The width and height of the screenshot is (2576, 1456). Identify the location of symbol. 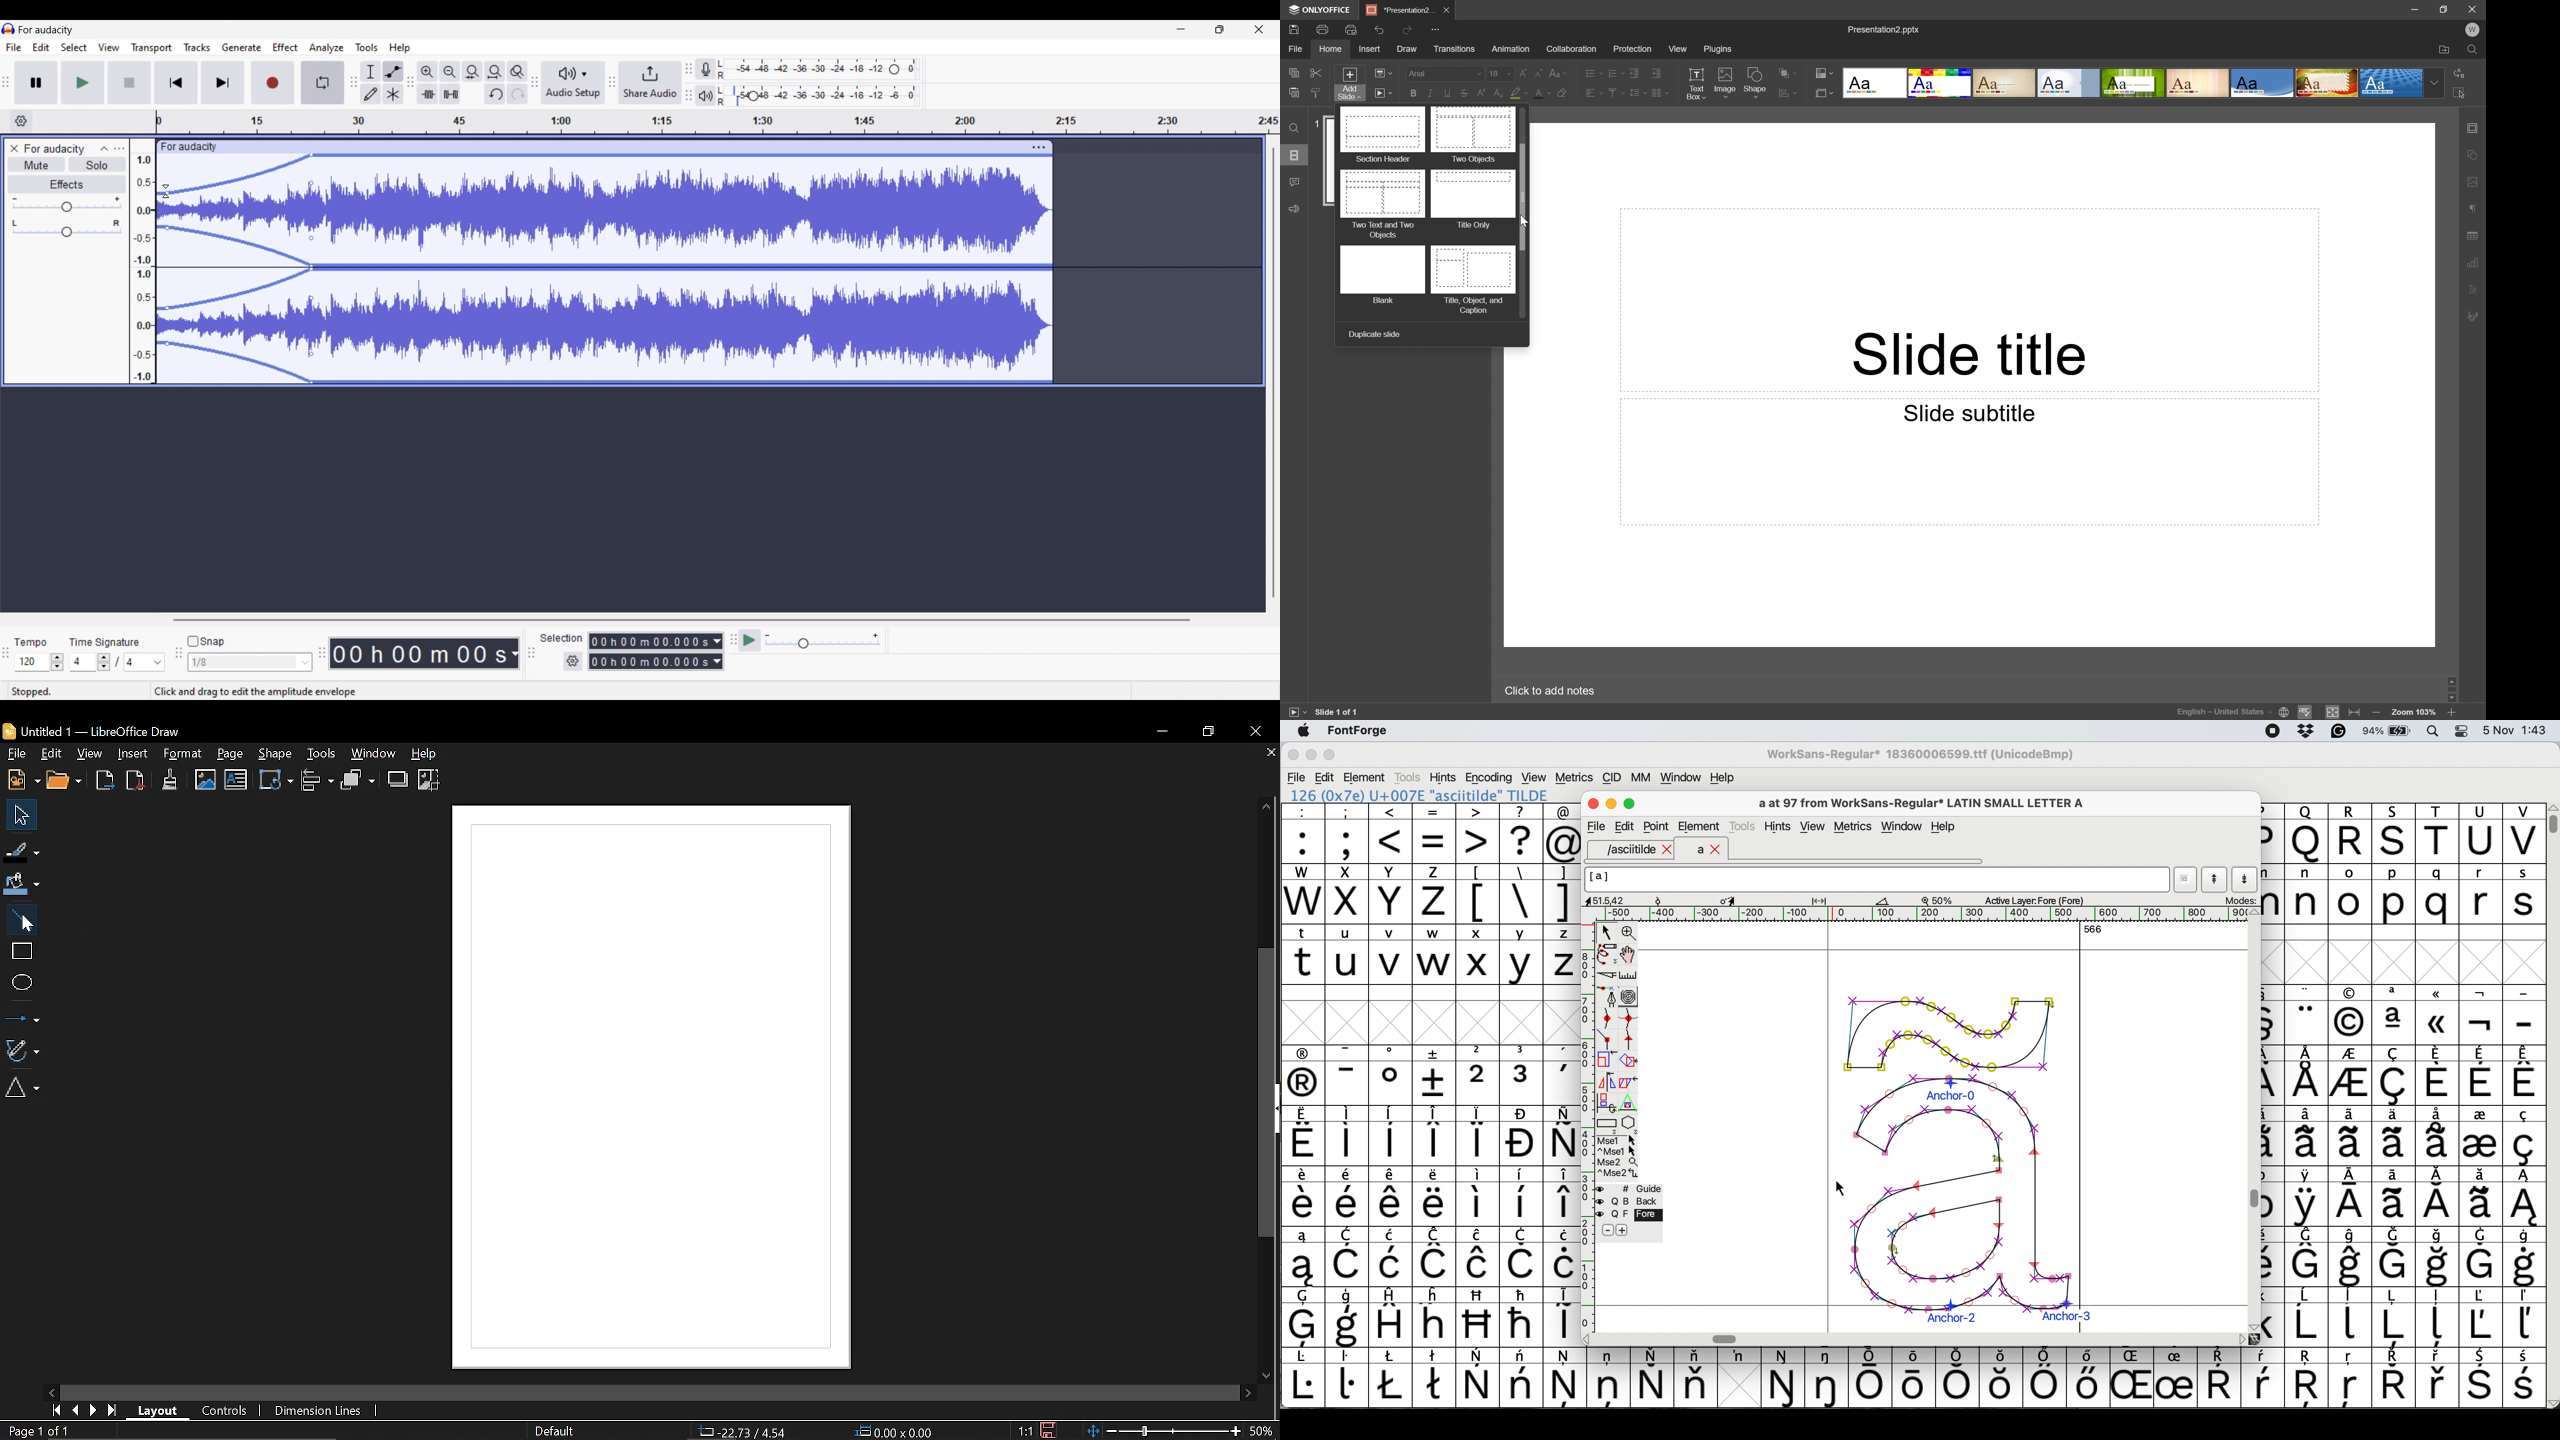
(1564, 1258).